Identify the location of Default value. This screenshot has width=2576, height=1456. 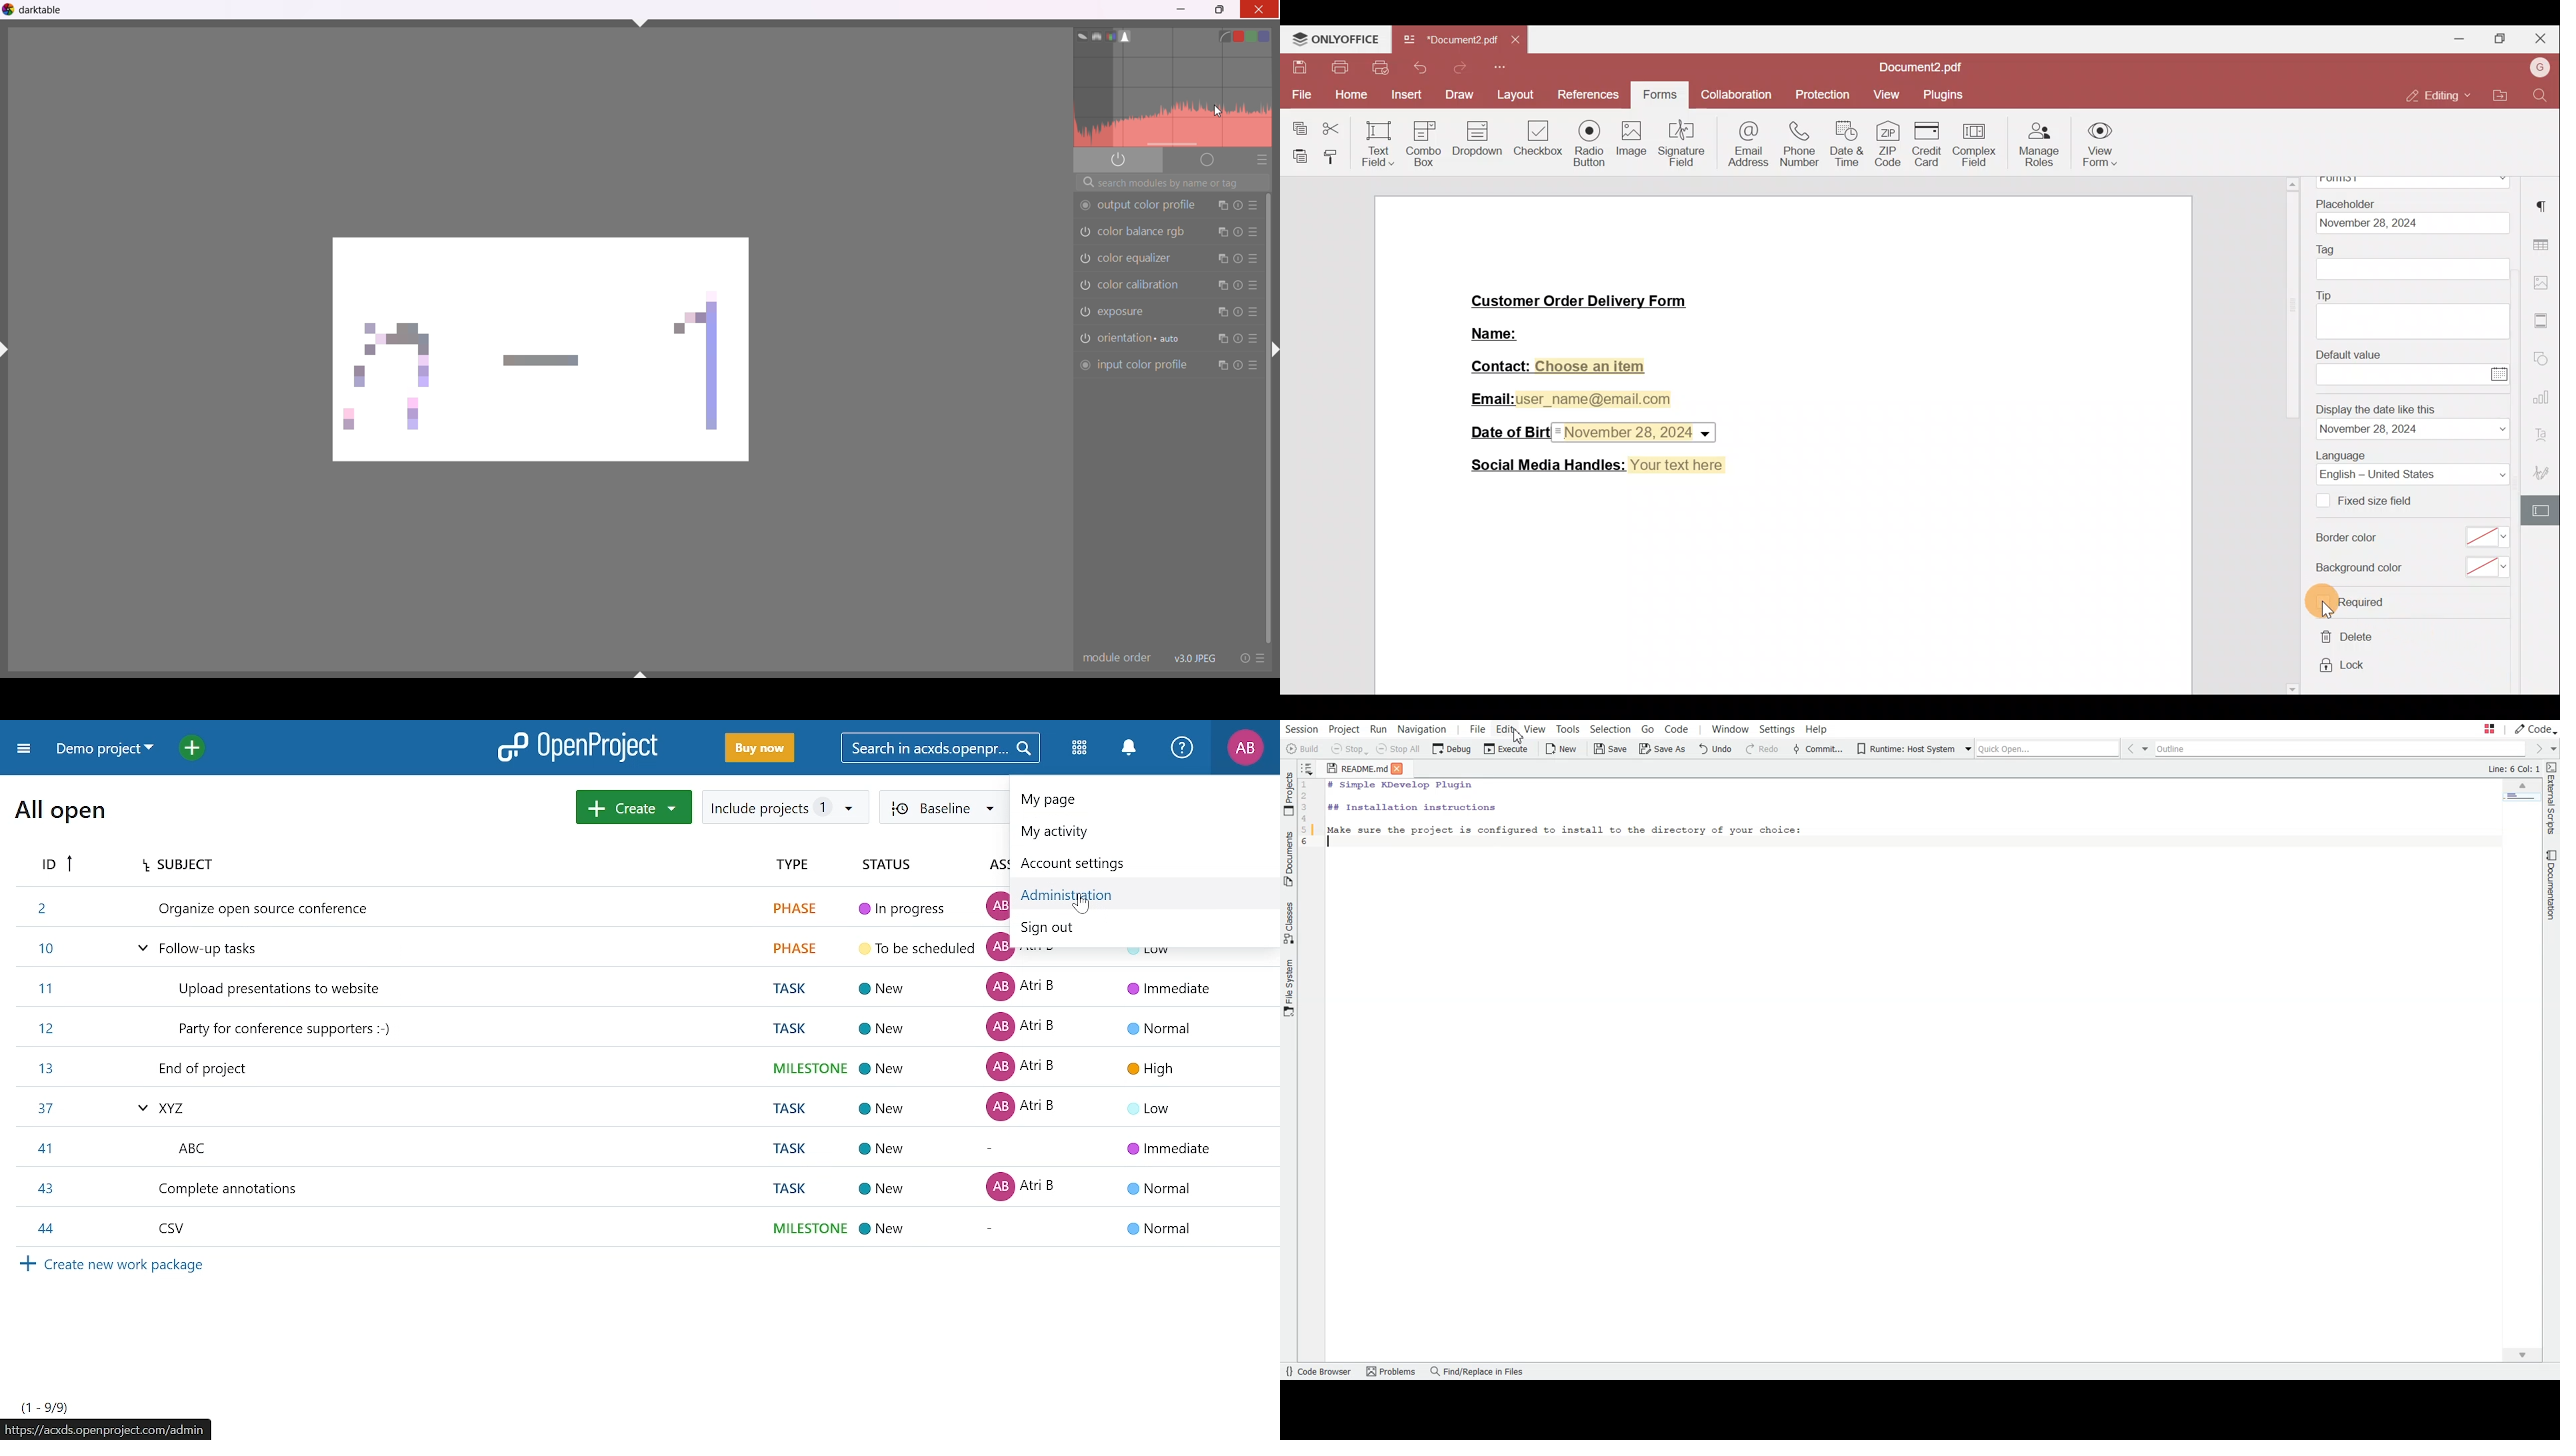
(2350, 354).